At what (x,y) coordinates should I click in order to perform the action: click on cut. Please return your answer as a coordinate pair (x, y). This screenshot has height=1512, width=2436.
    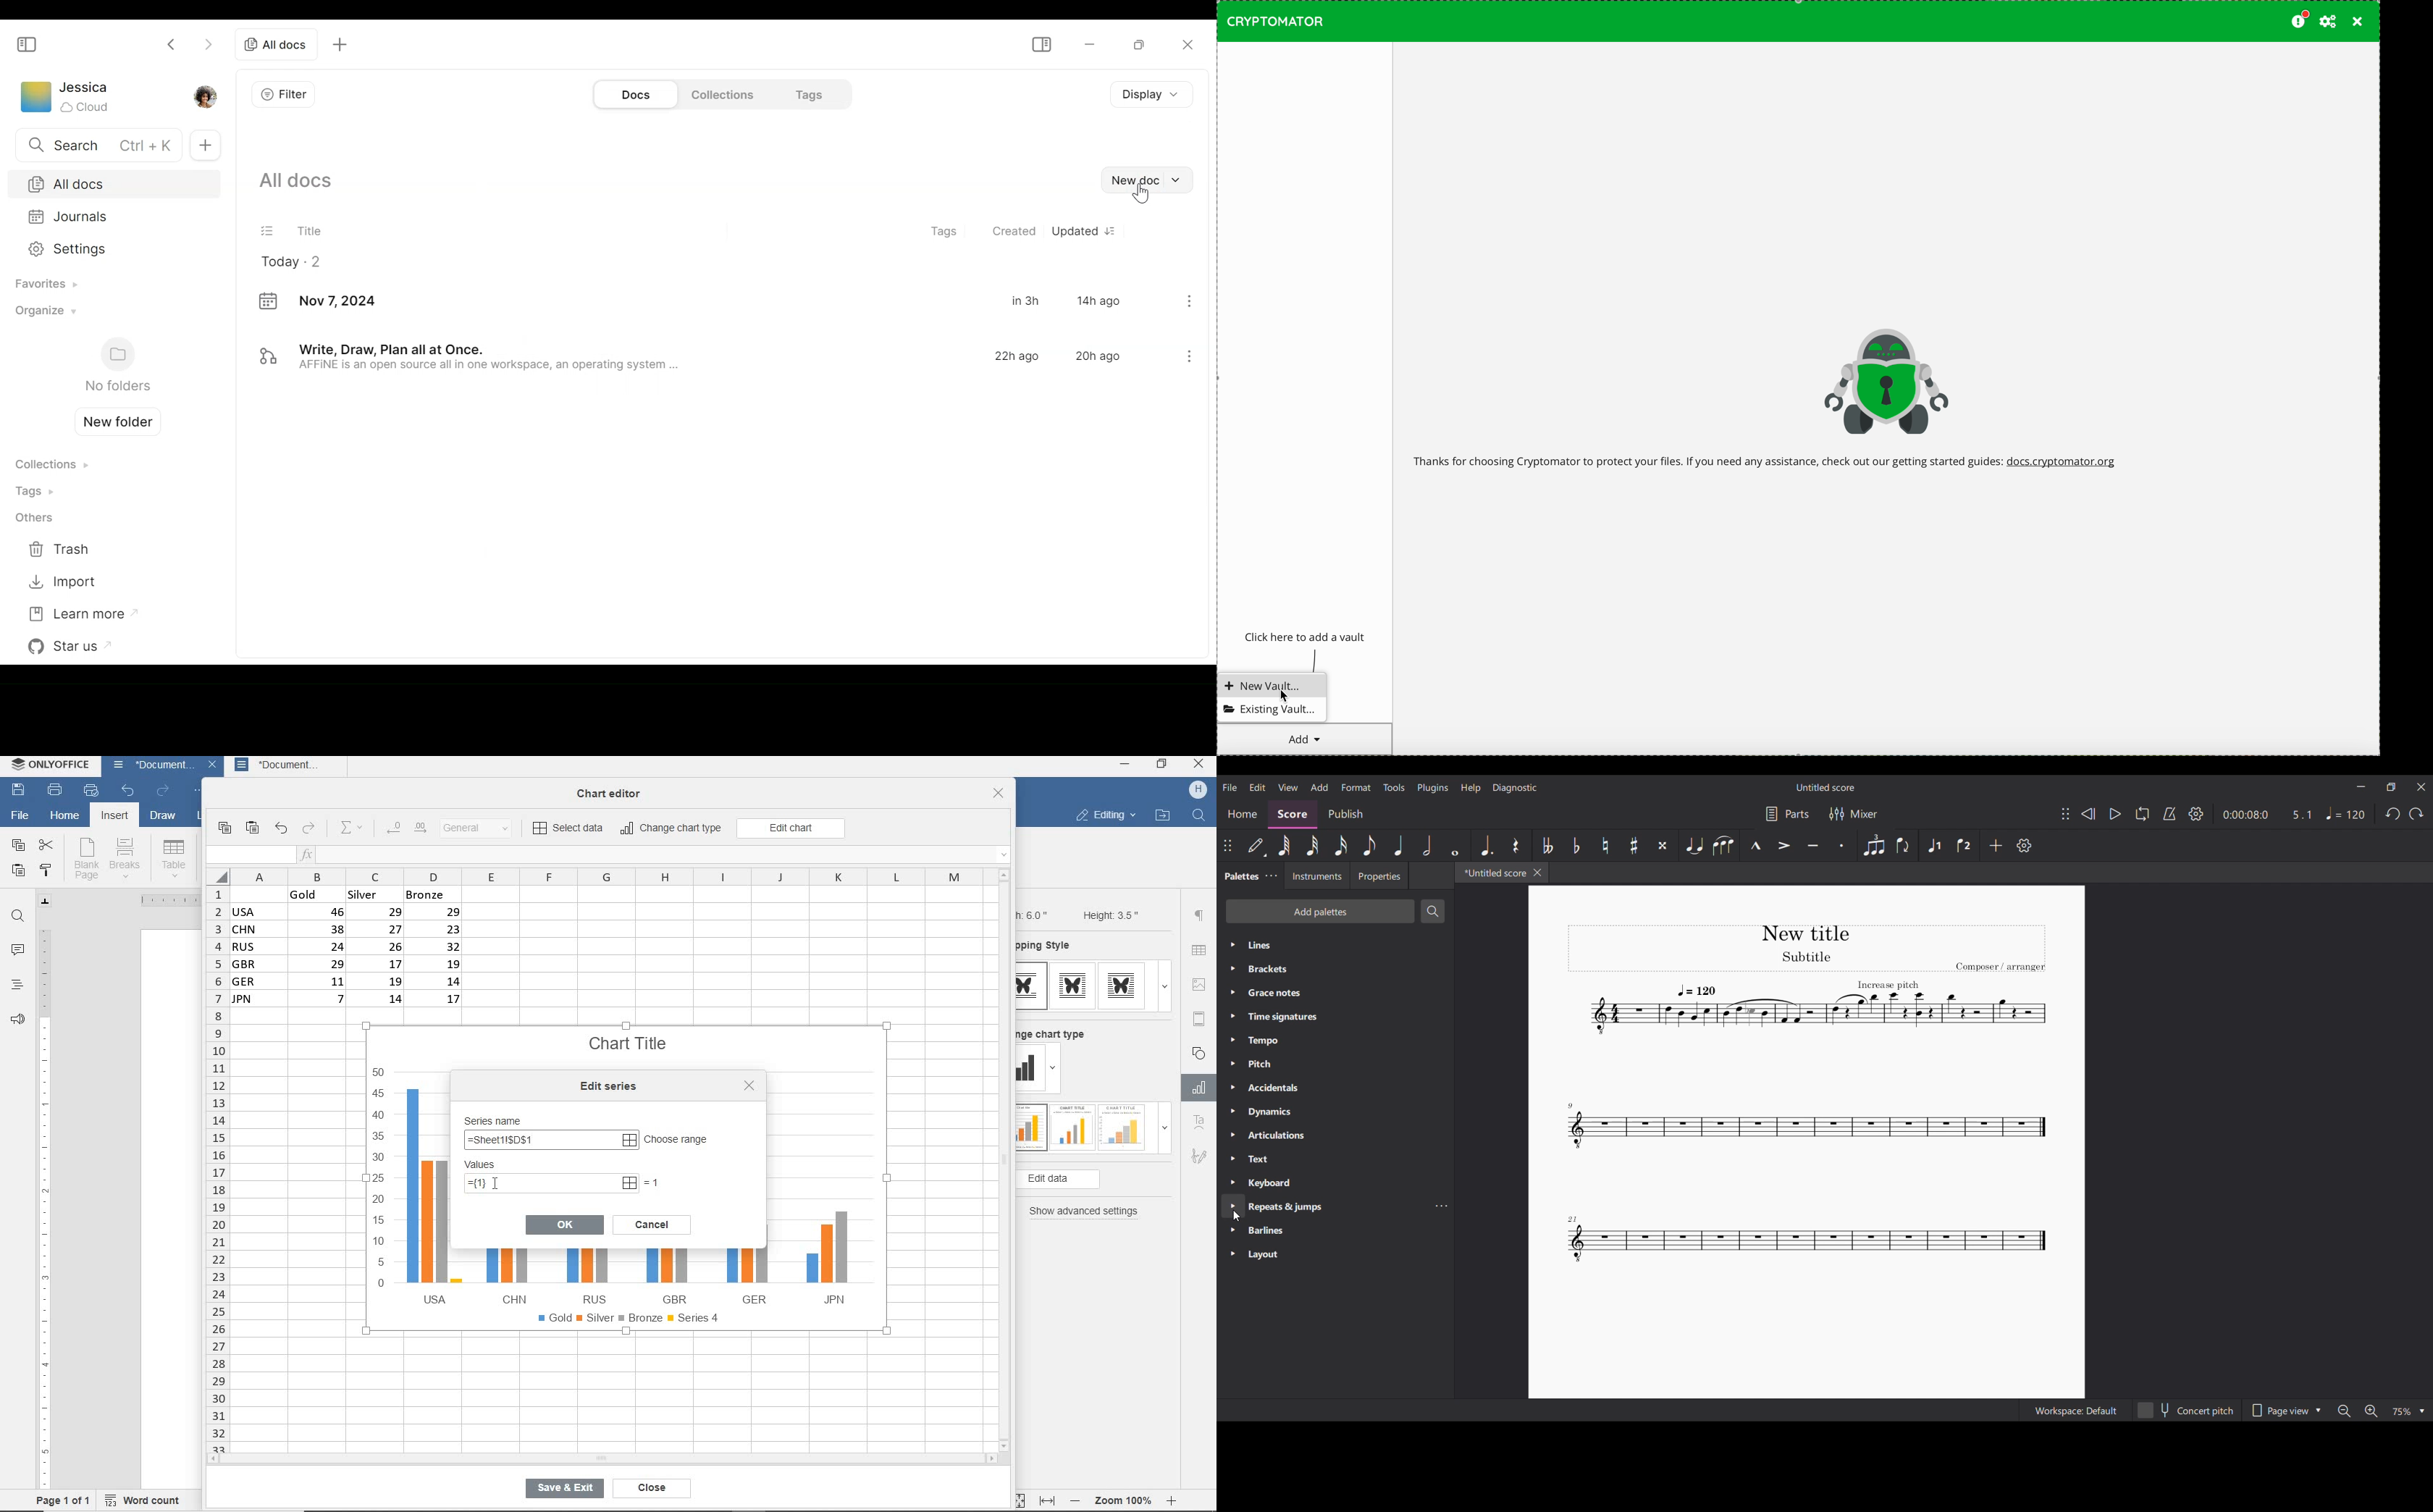
    Looking at the image, I should click on (47, 844).